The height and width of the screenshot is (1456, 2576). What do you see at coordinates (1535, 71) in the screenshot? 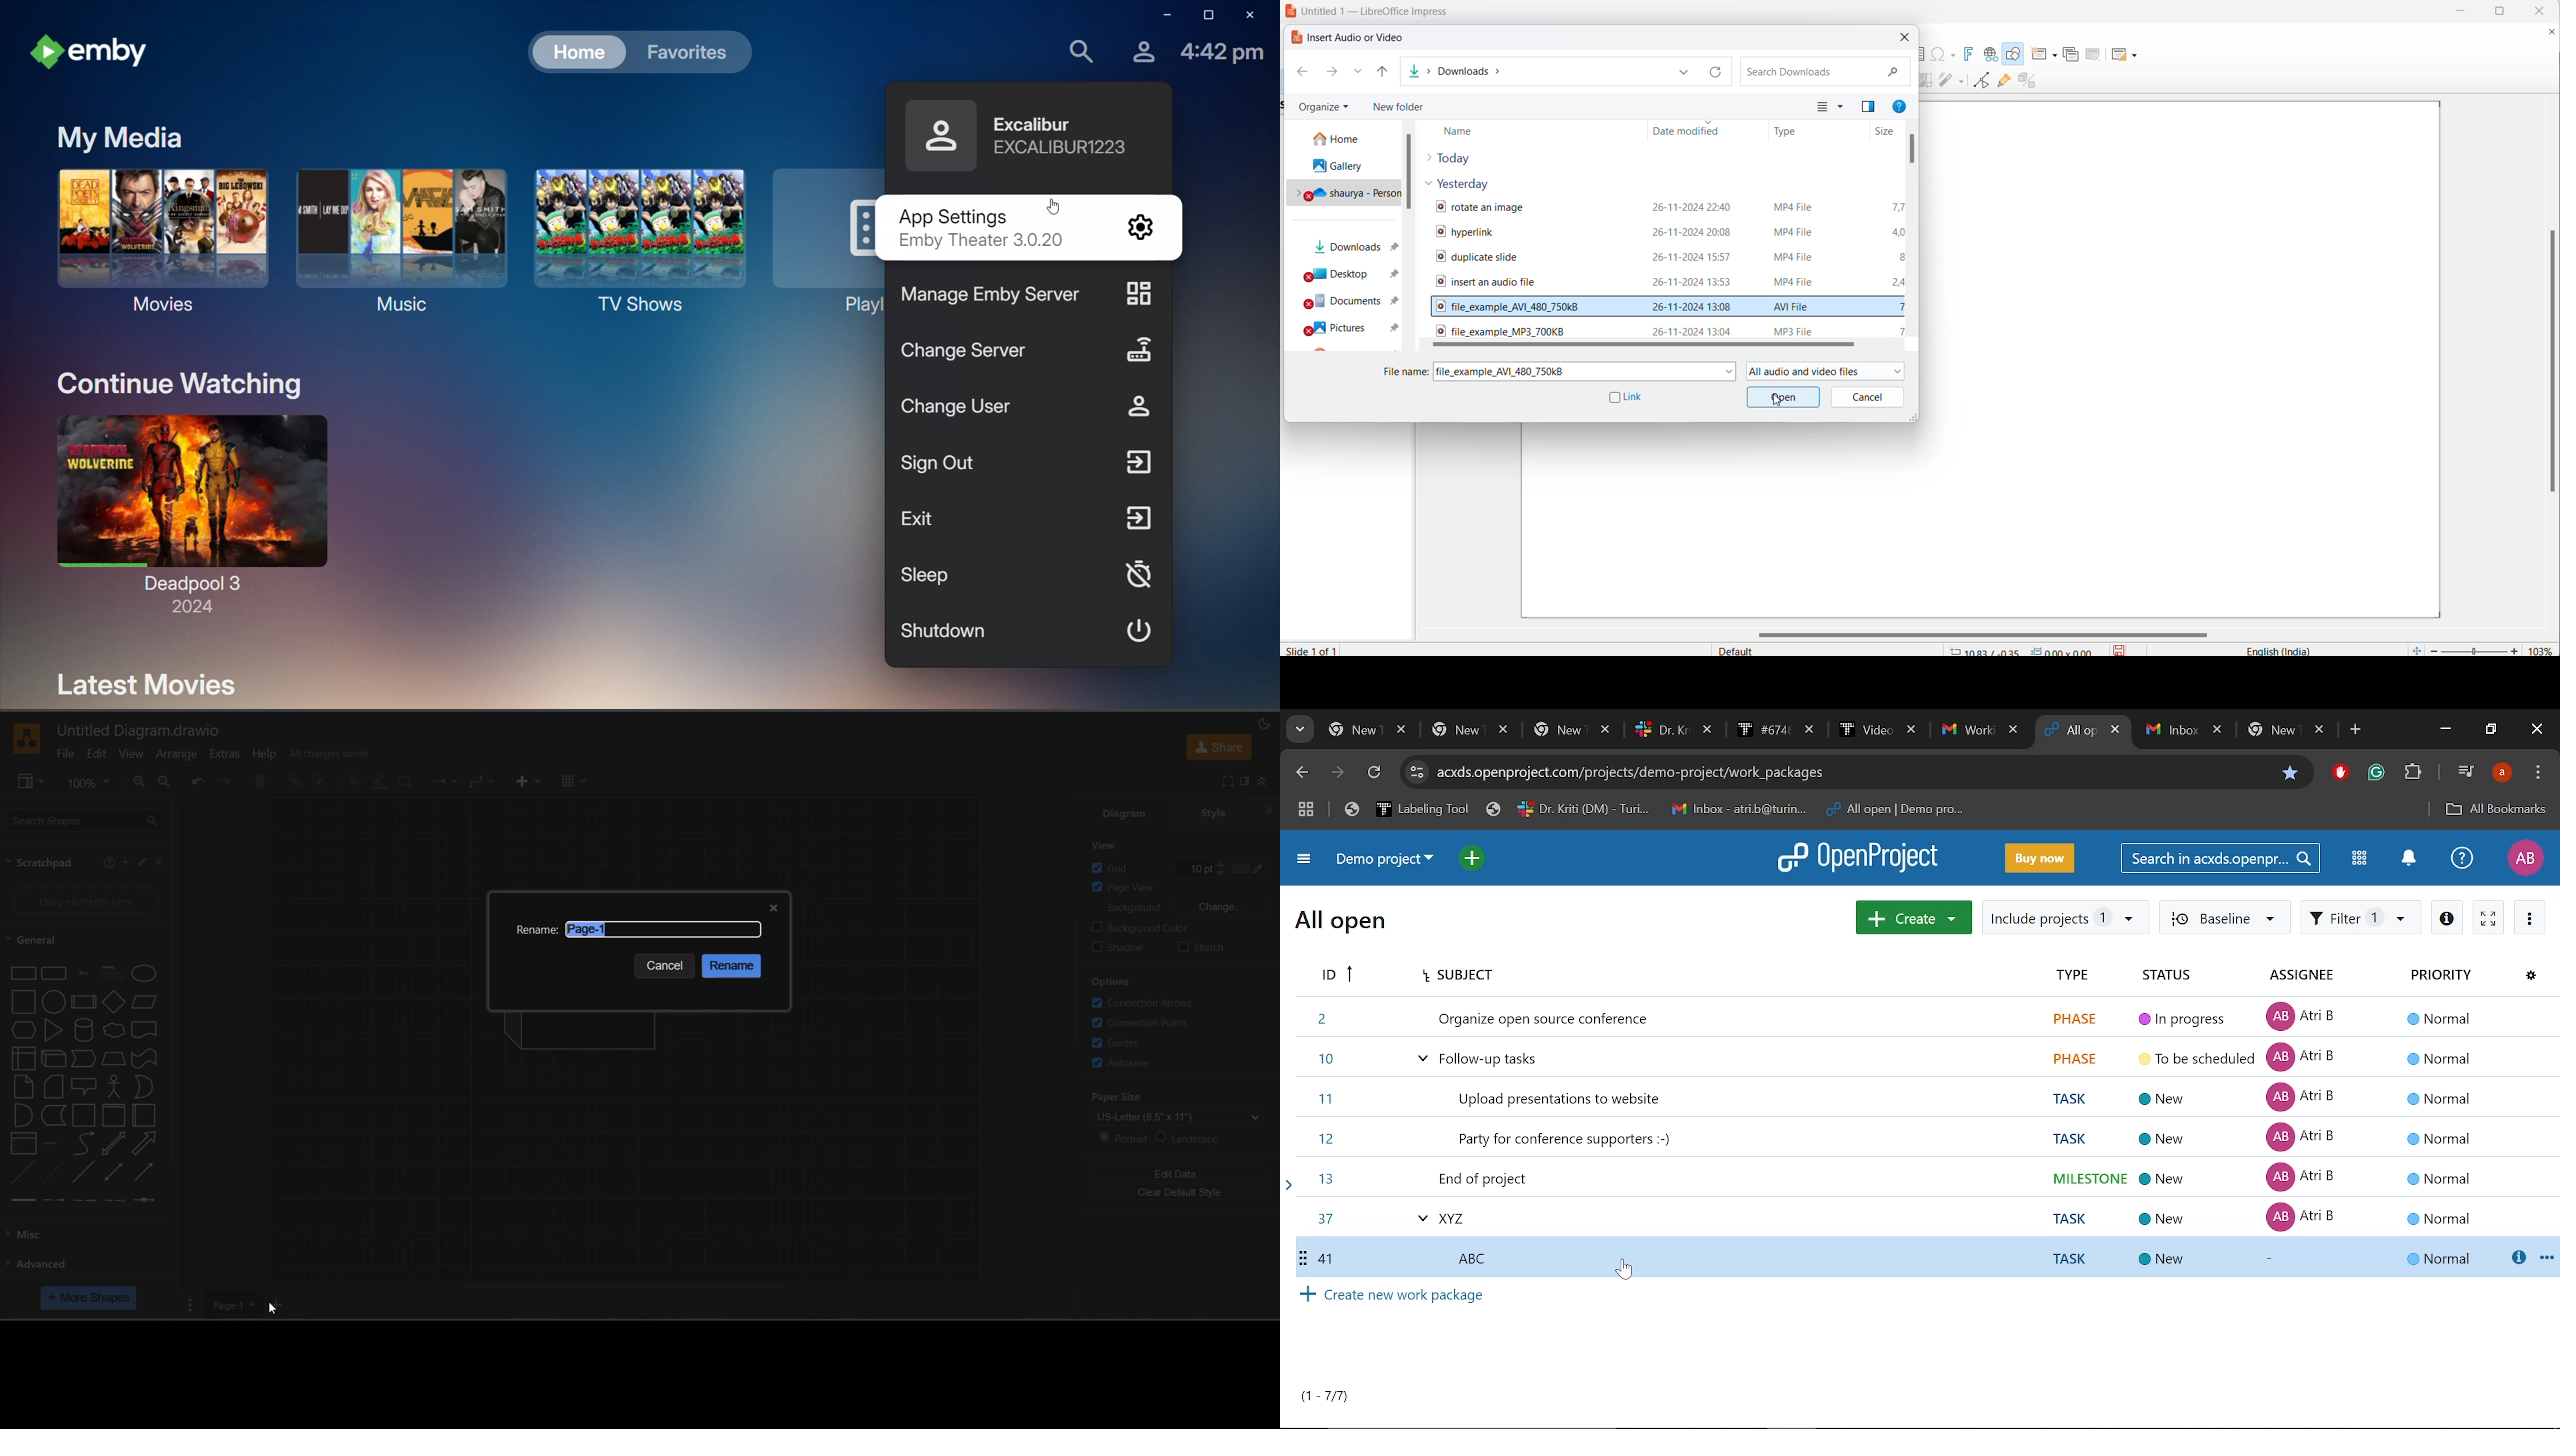
I see `path` at bounding box center [1535, 71].